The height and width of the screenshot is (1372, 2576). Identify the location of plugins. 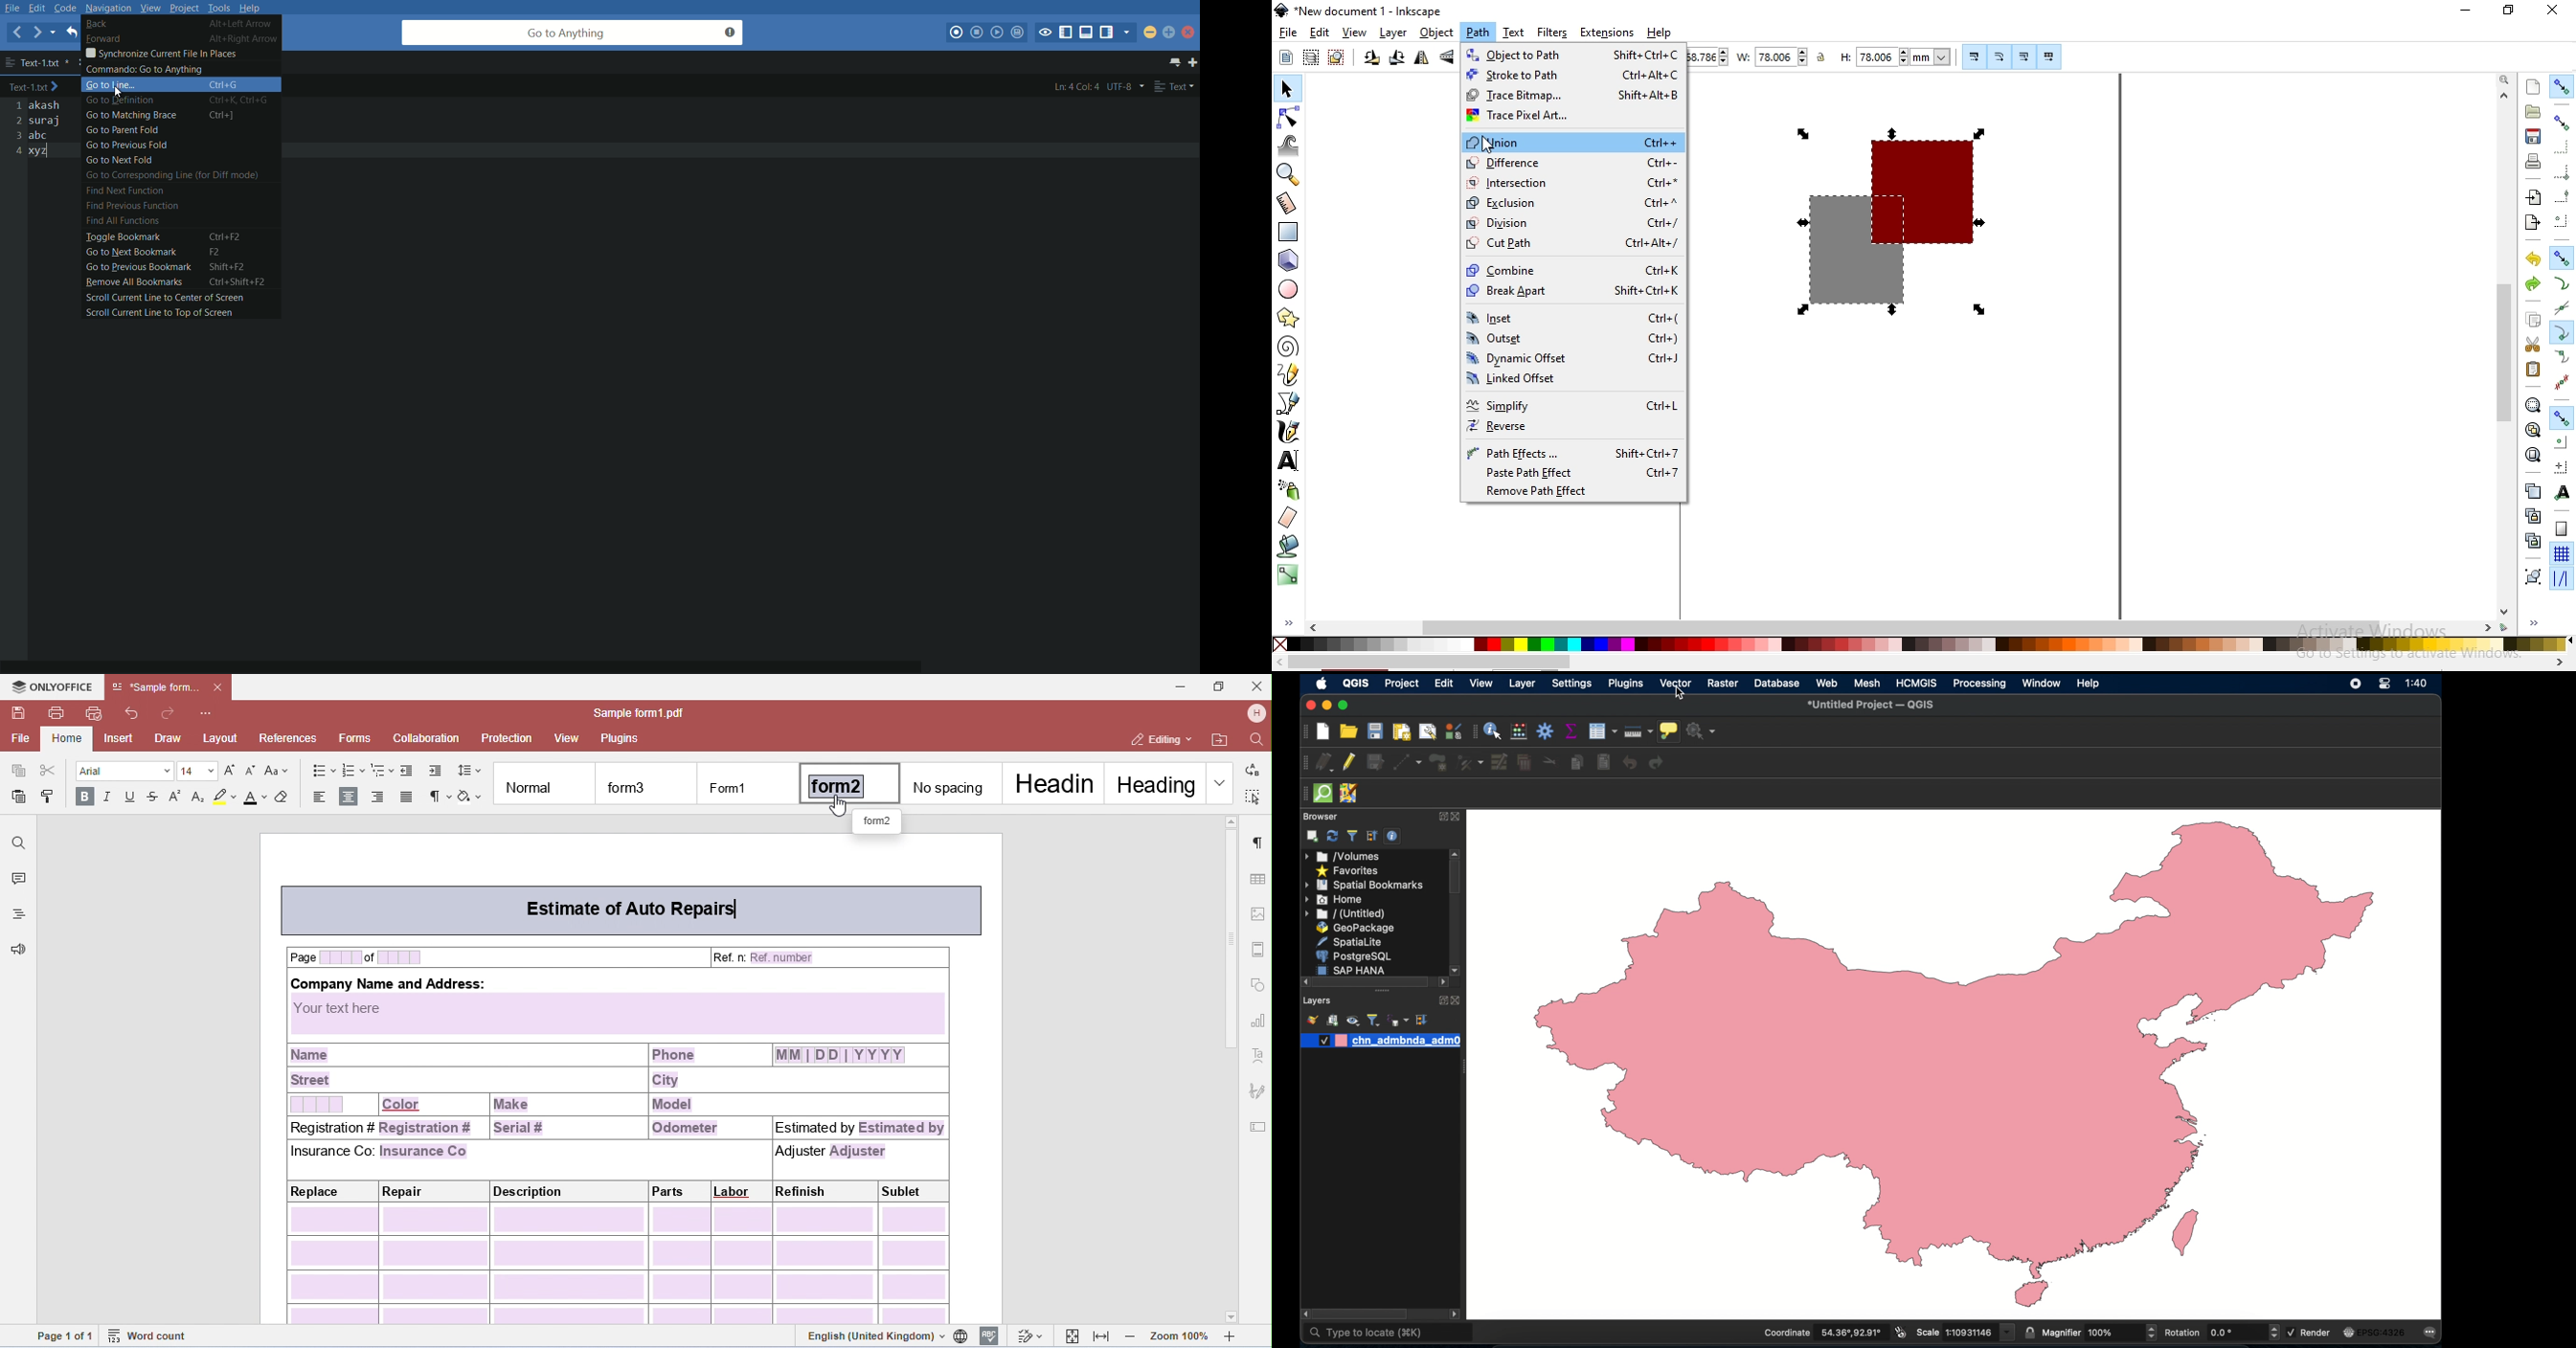
(621, 737).